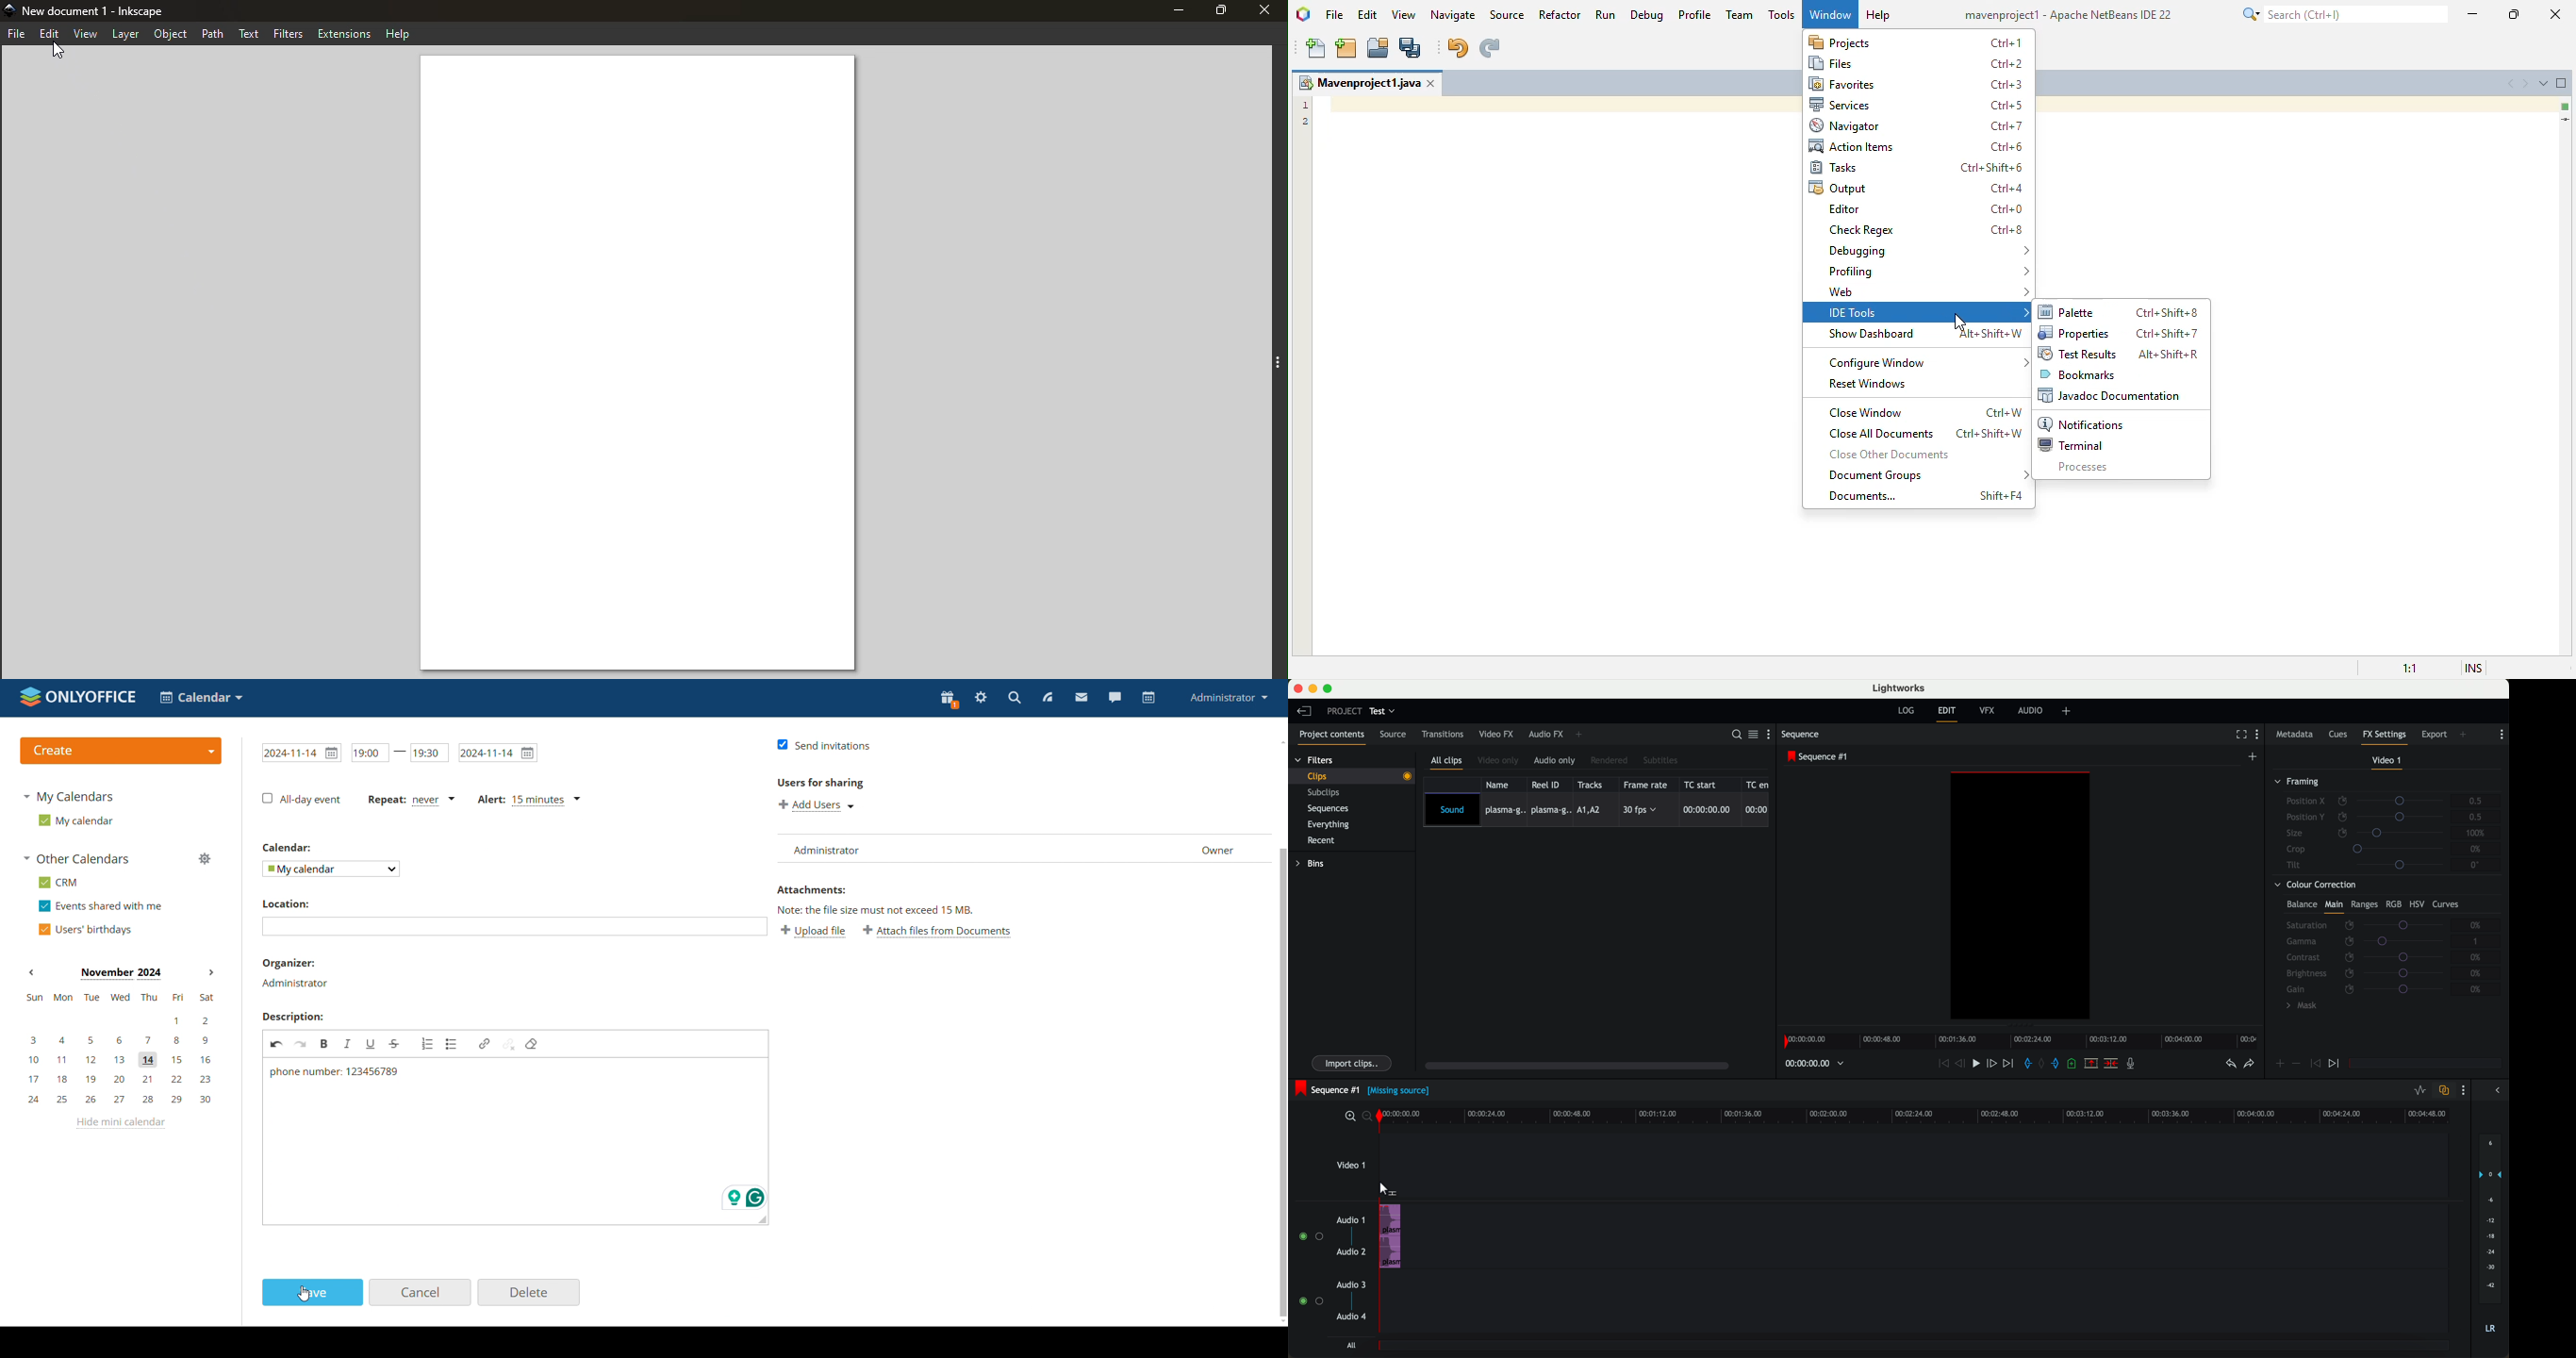 The image size is (2576, 1372). What do you see at coordinates (497, 753) in the screenshot?
I see `date` at bounding box center [497, 753].